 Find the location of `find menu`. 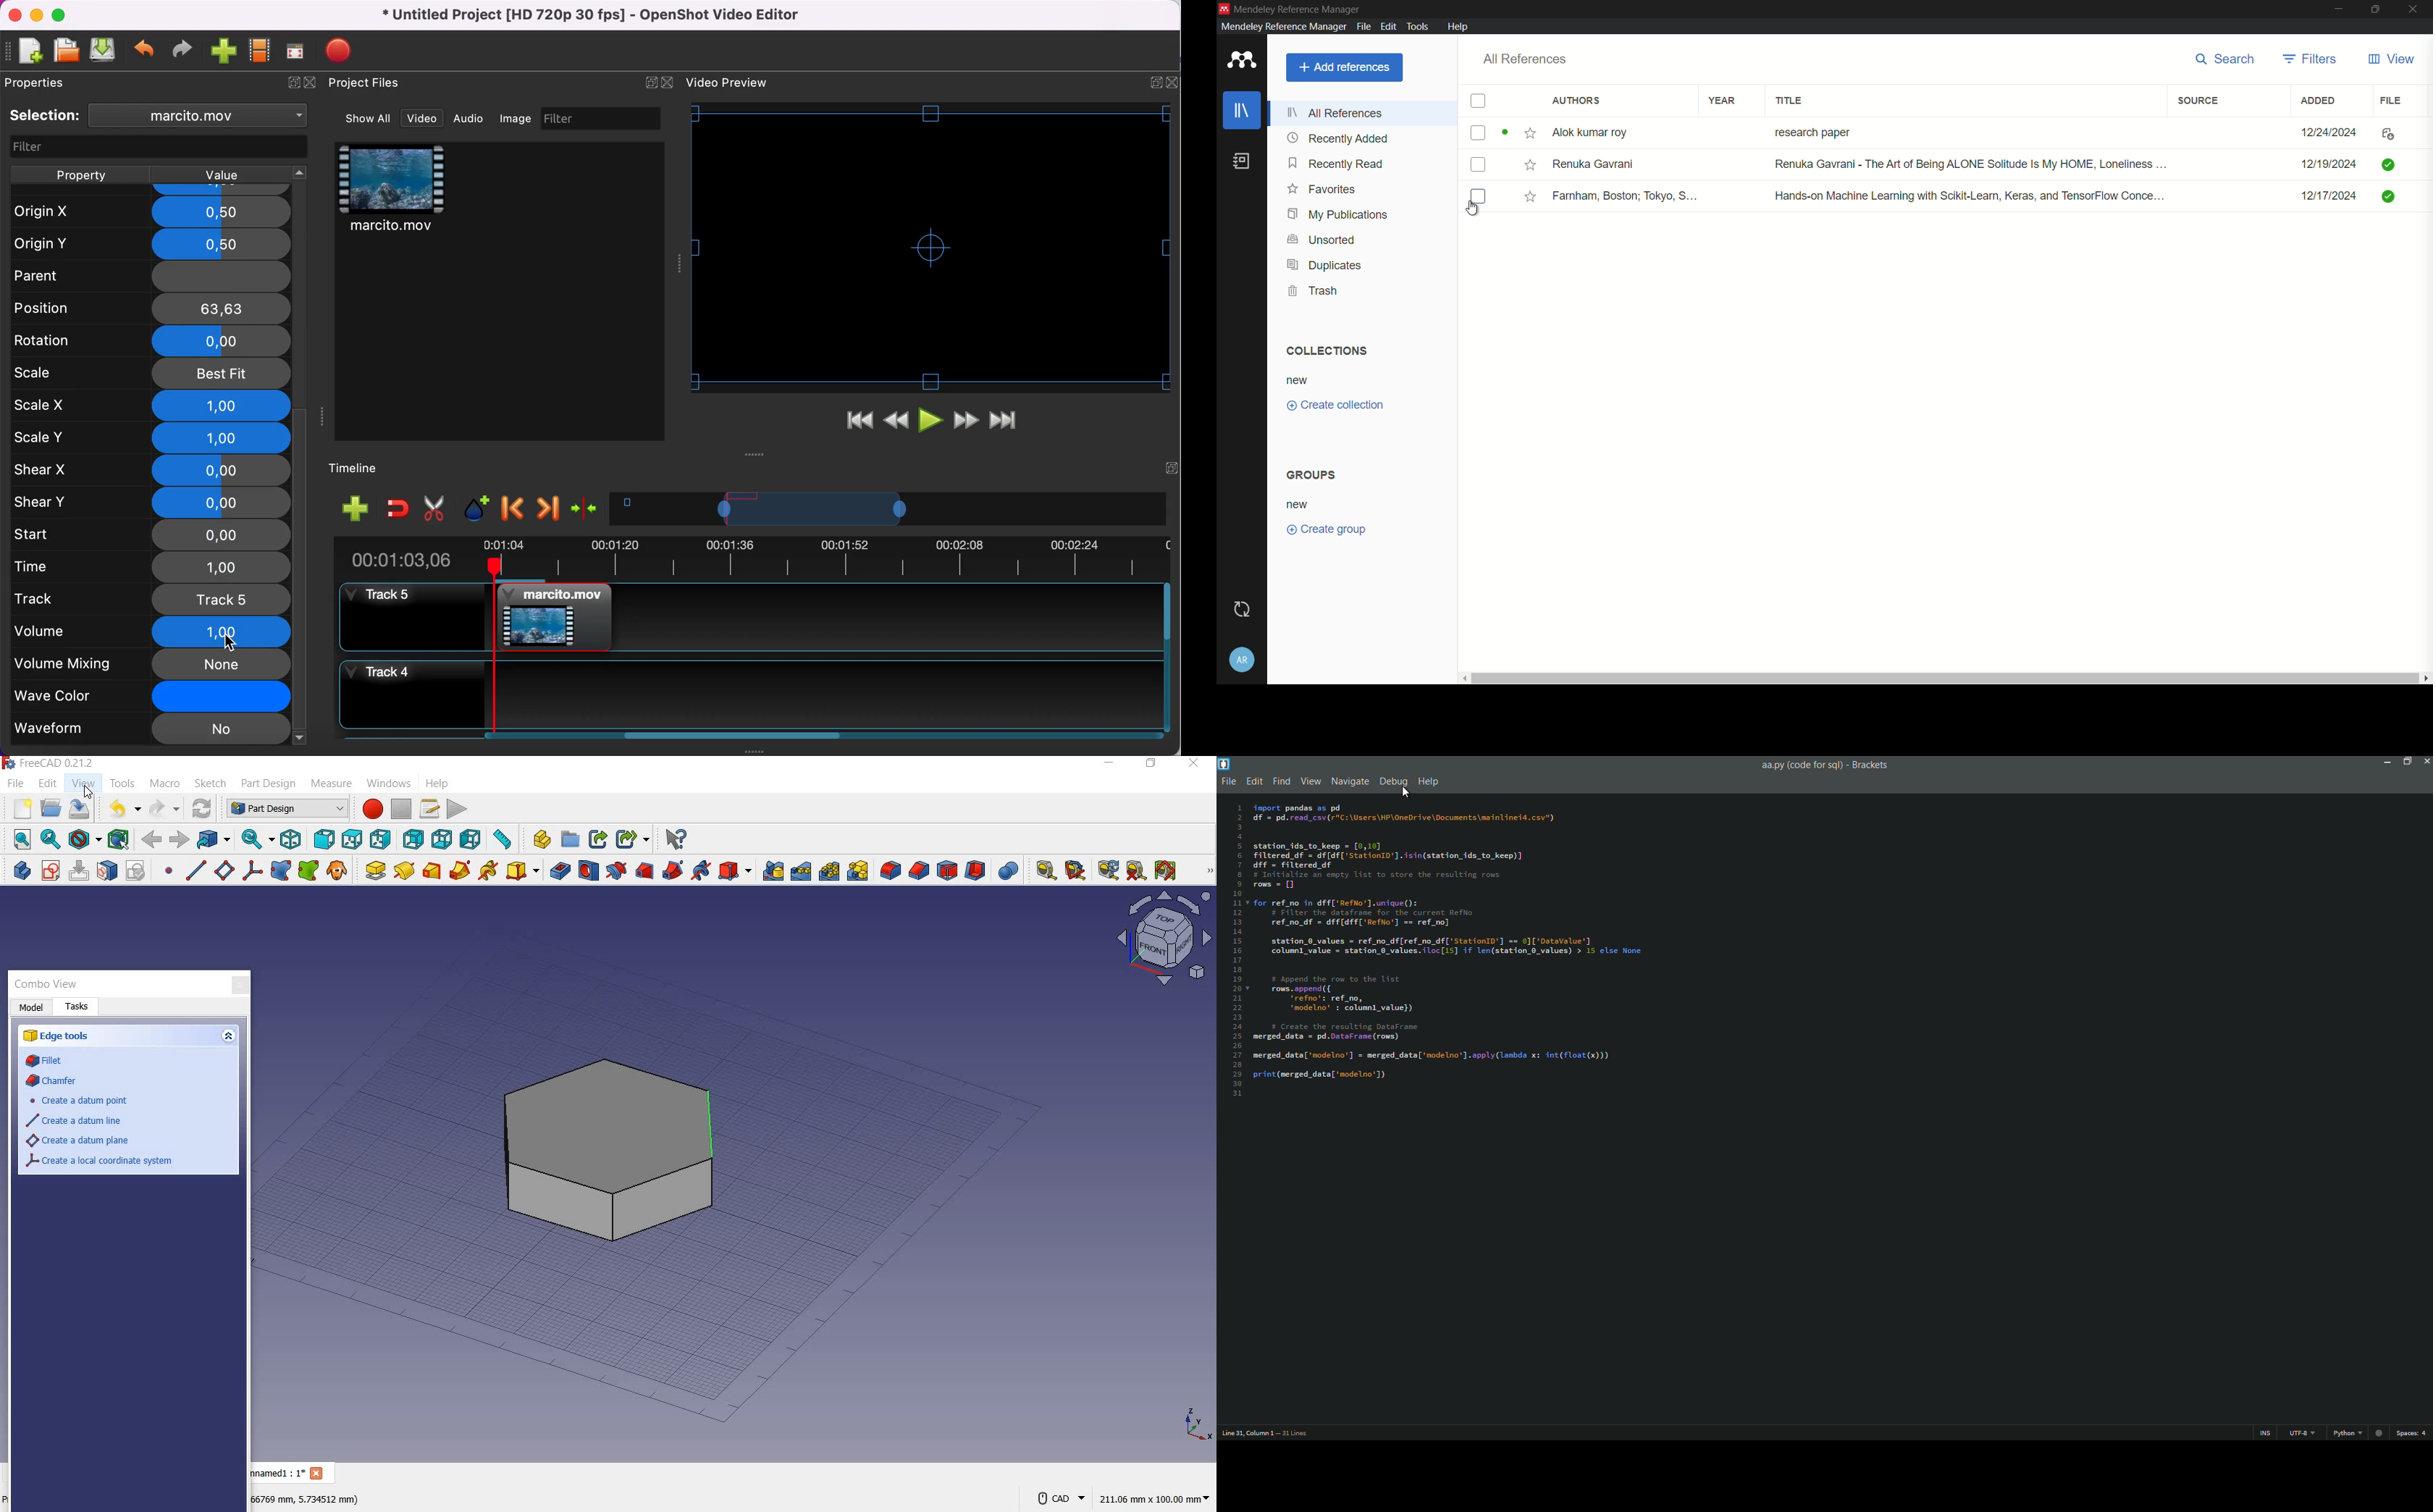

find menu is located at coordinates (1282, 782).